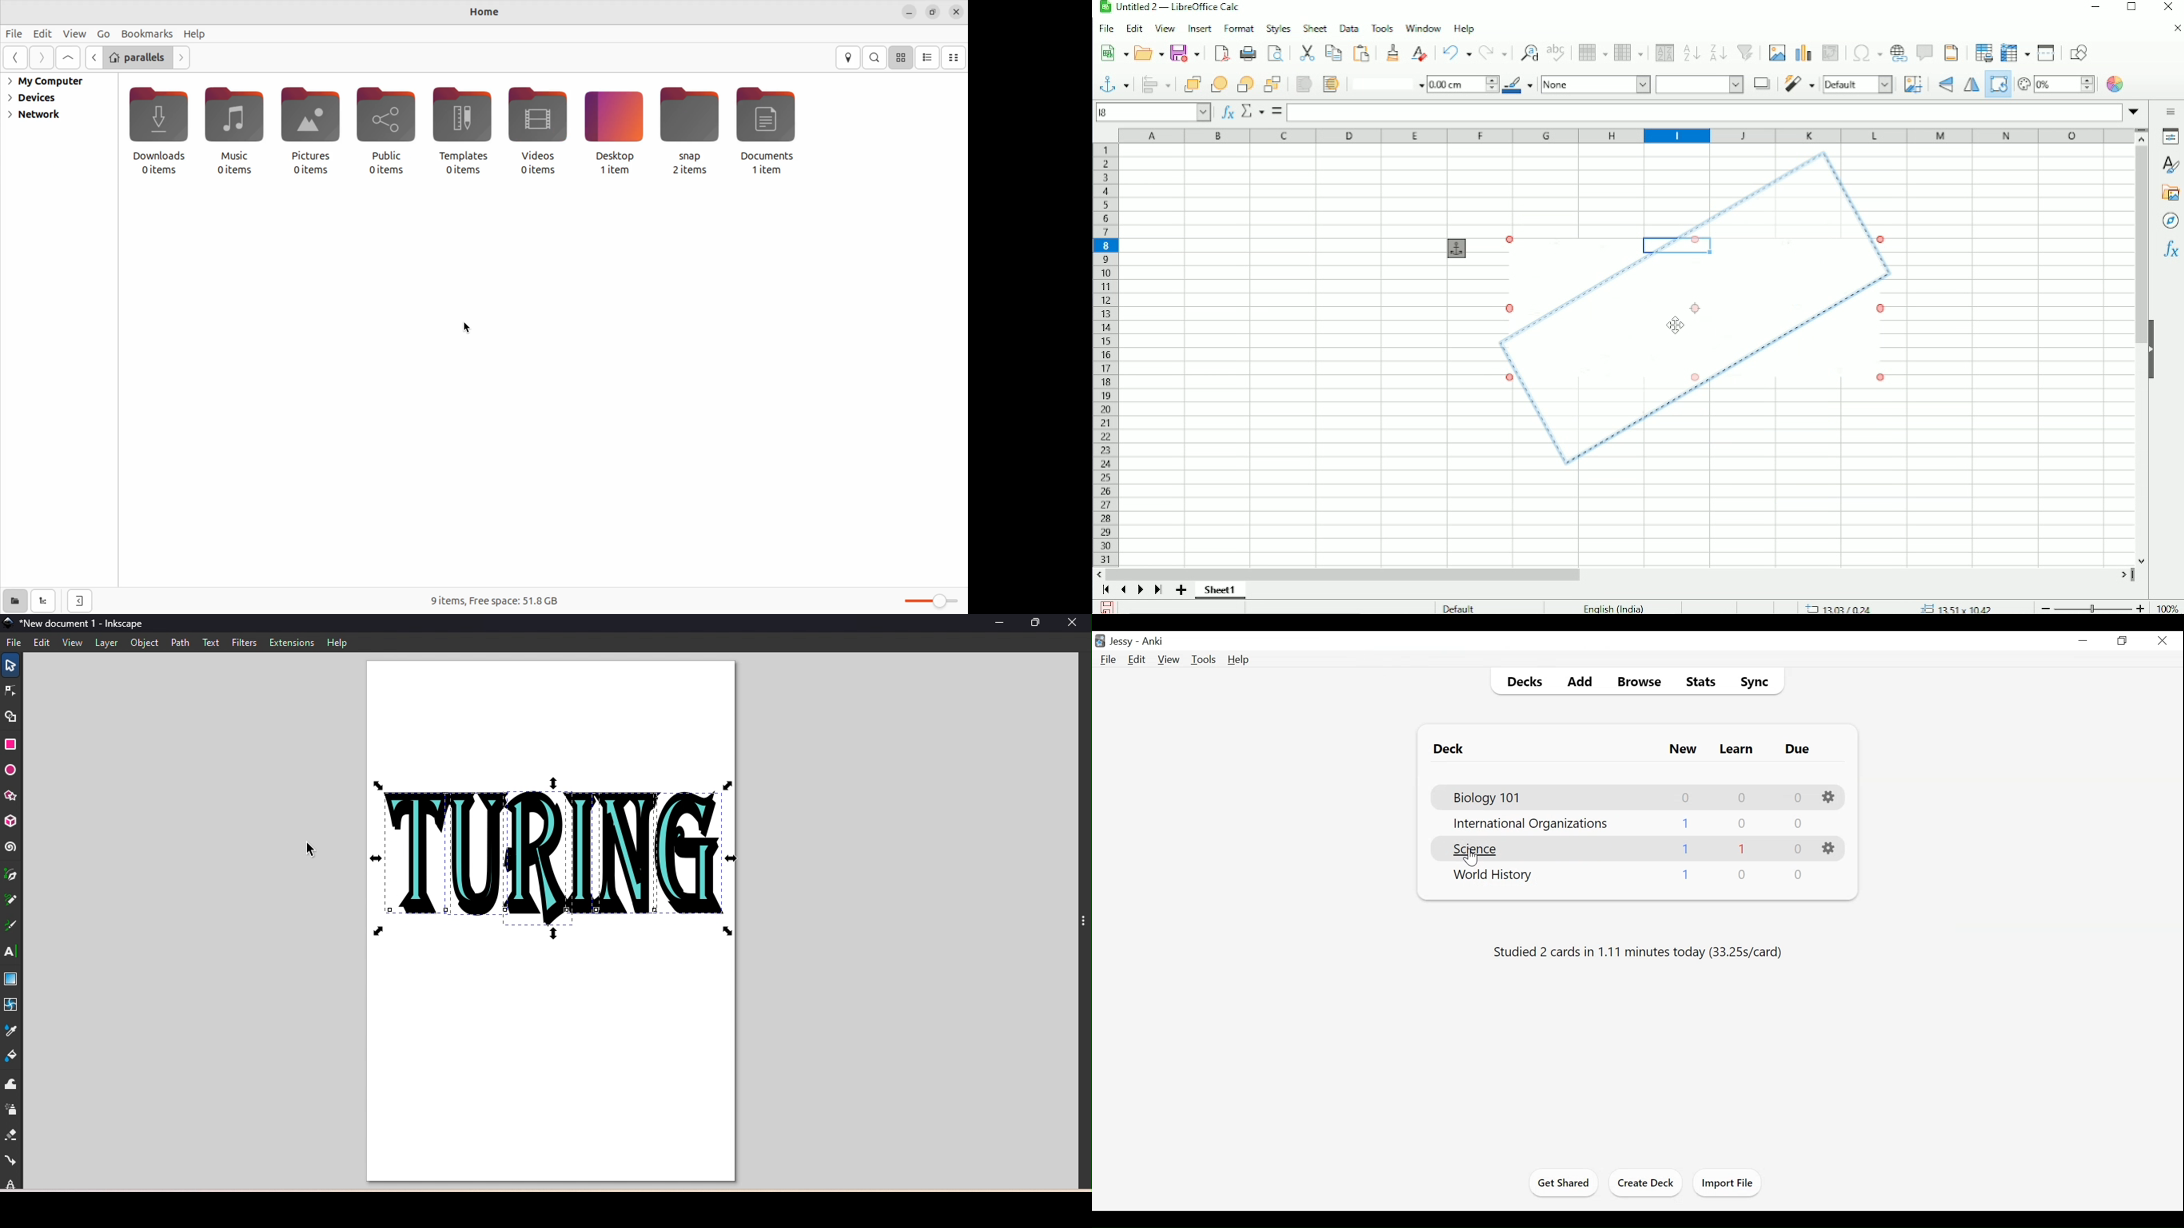  I want to click on Function wizard, so click(1227, 112).